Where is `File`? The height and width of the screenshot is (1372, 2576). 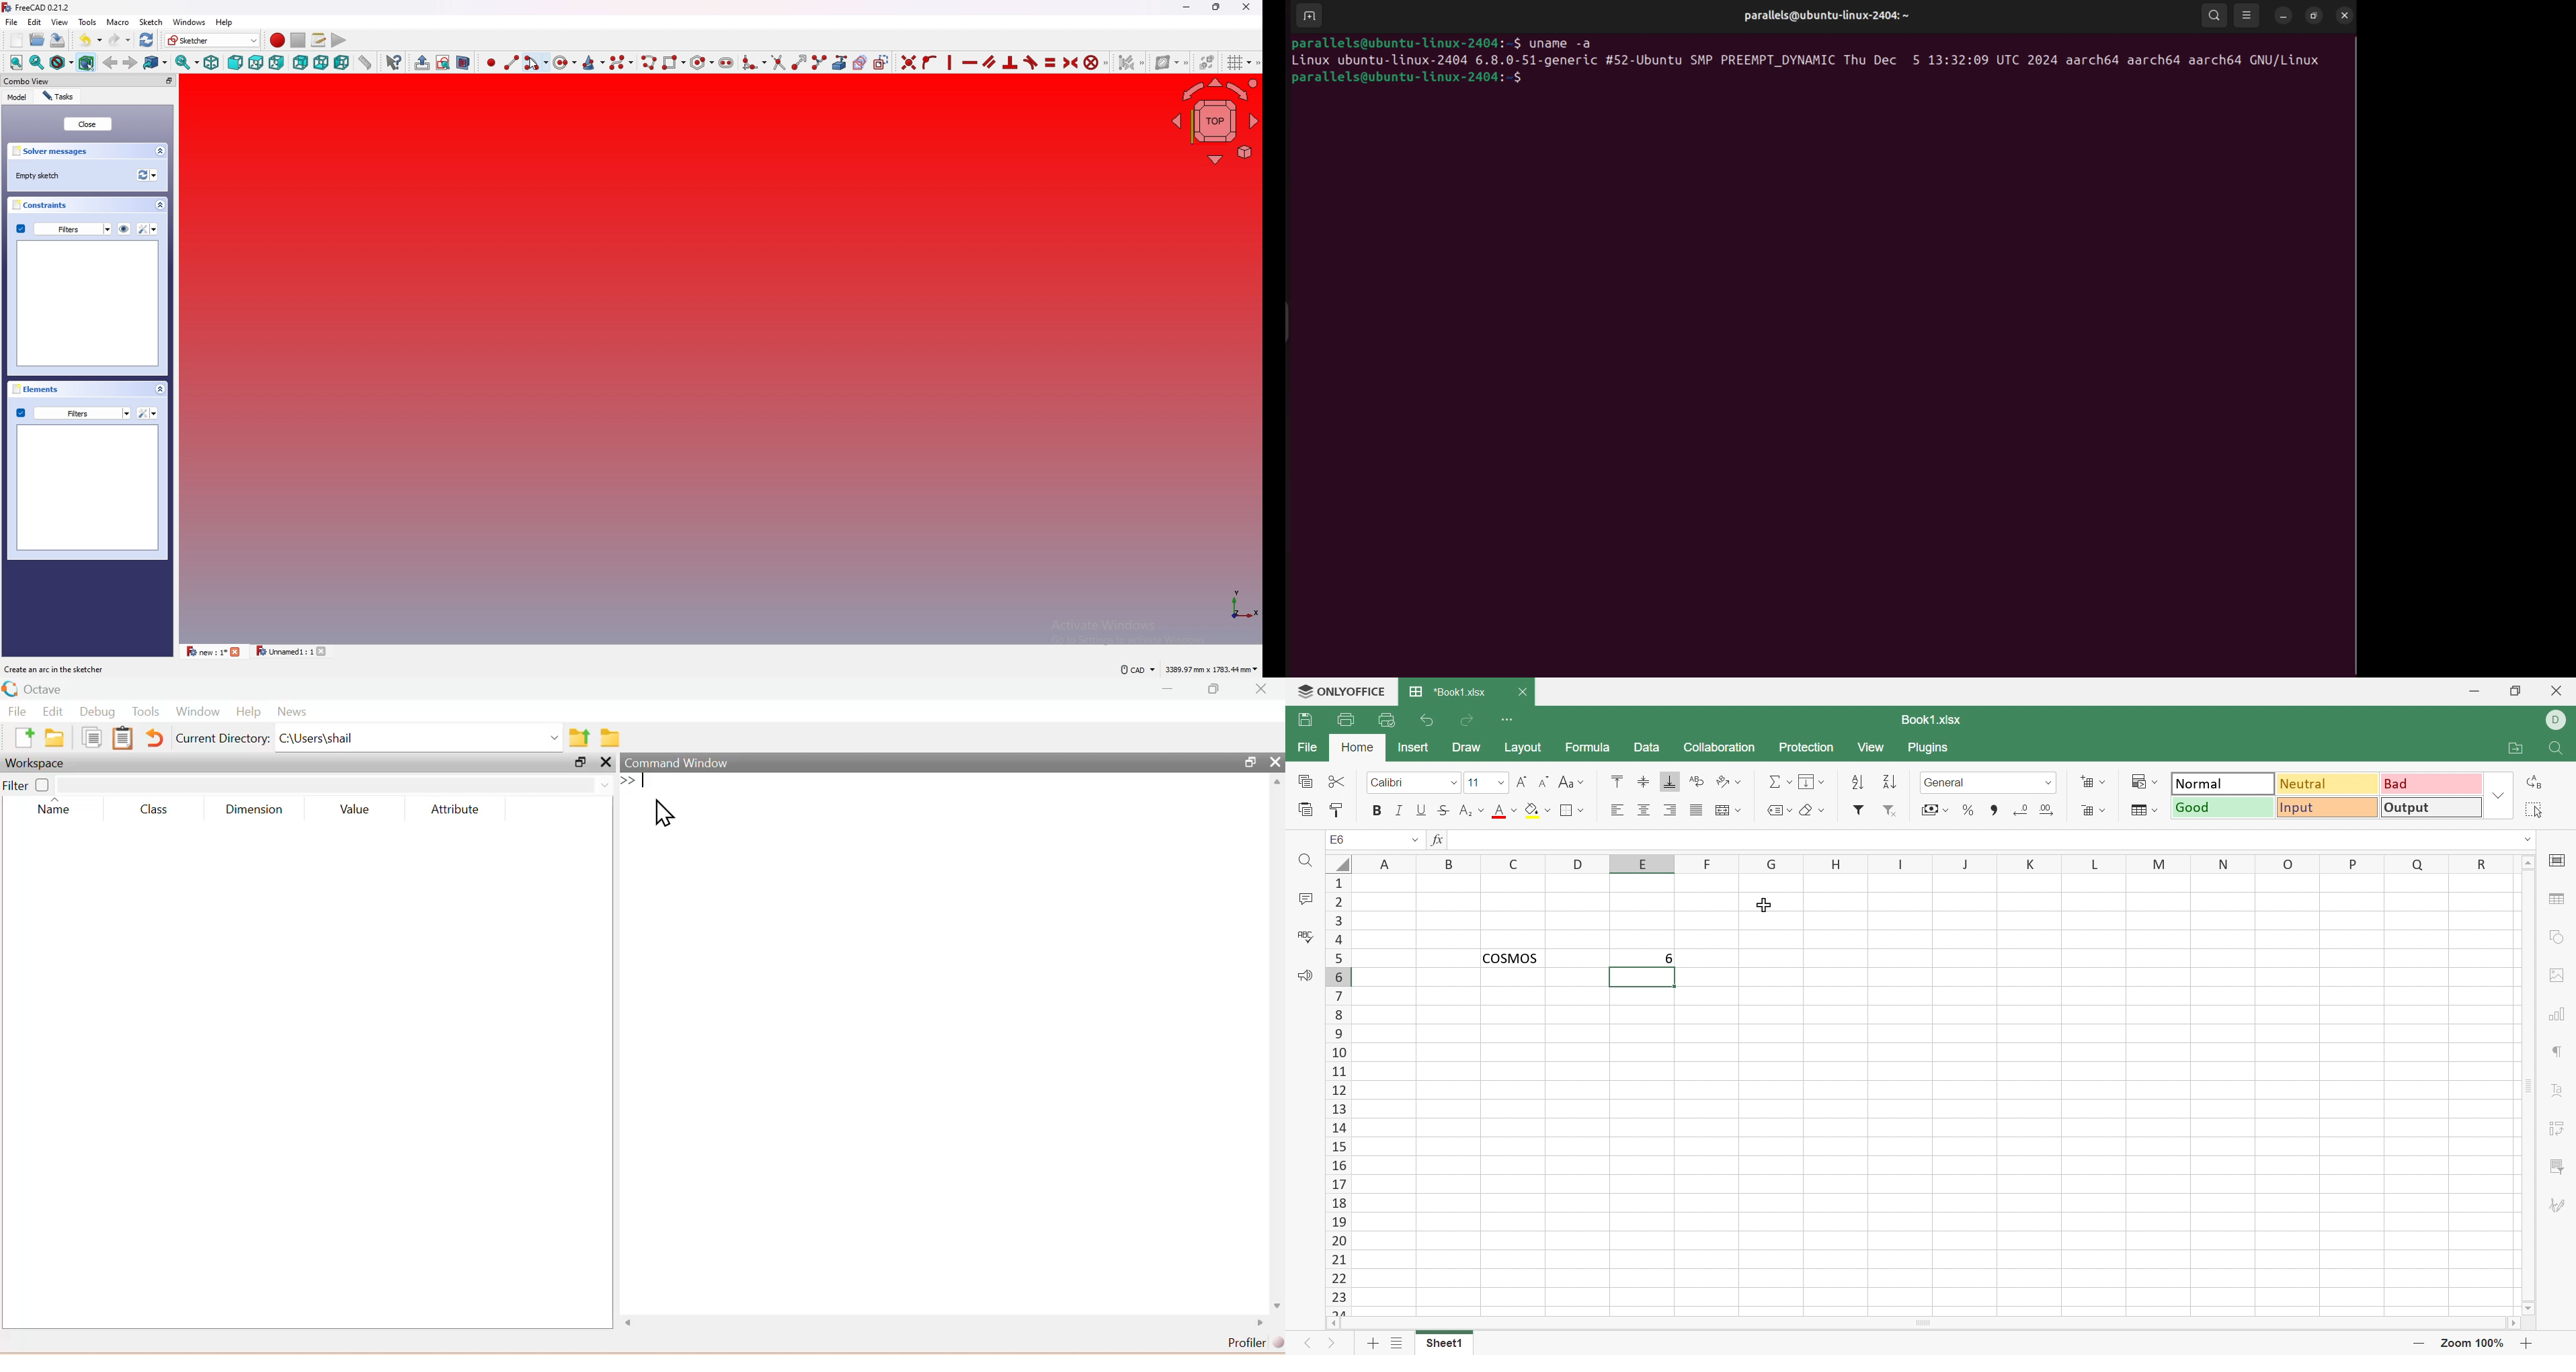
File is located at coordinates (19, 712).